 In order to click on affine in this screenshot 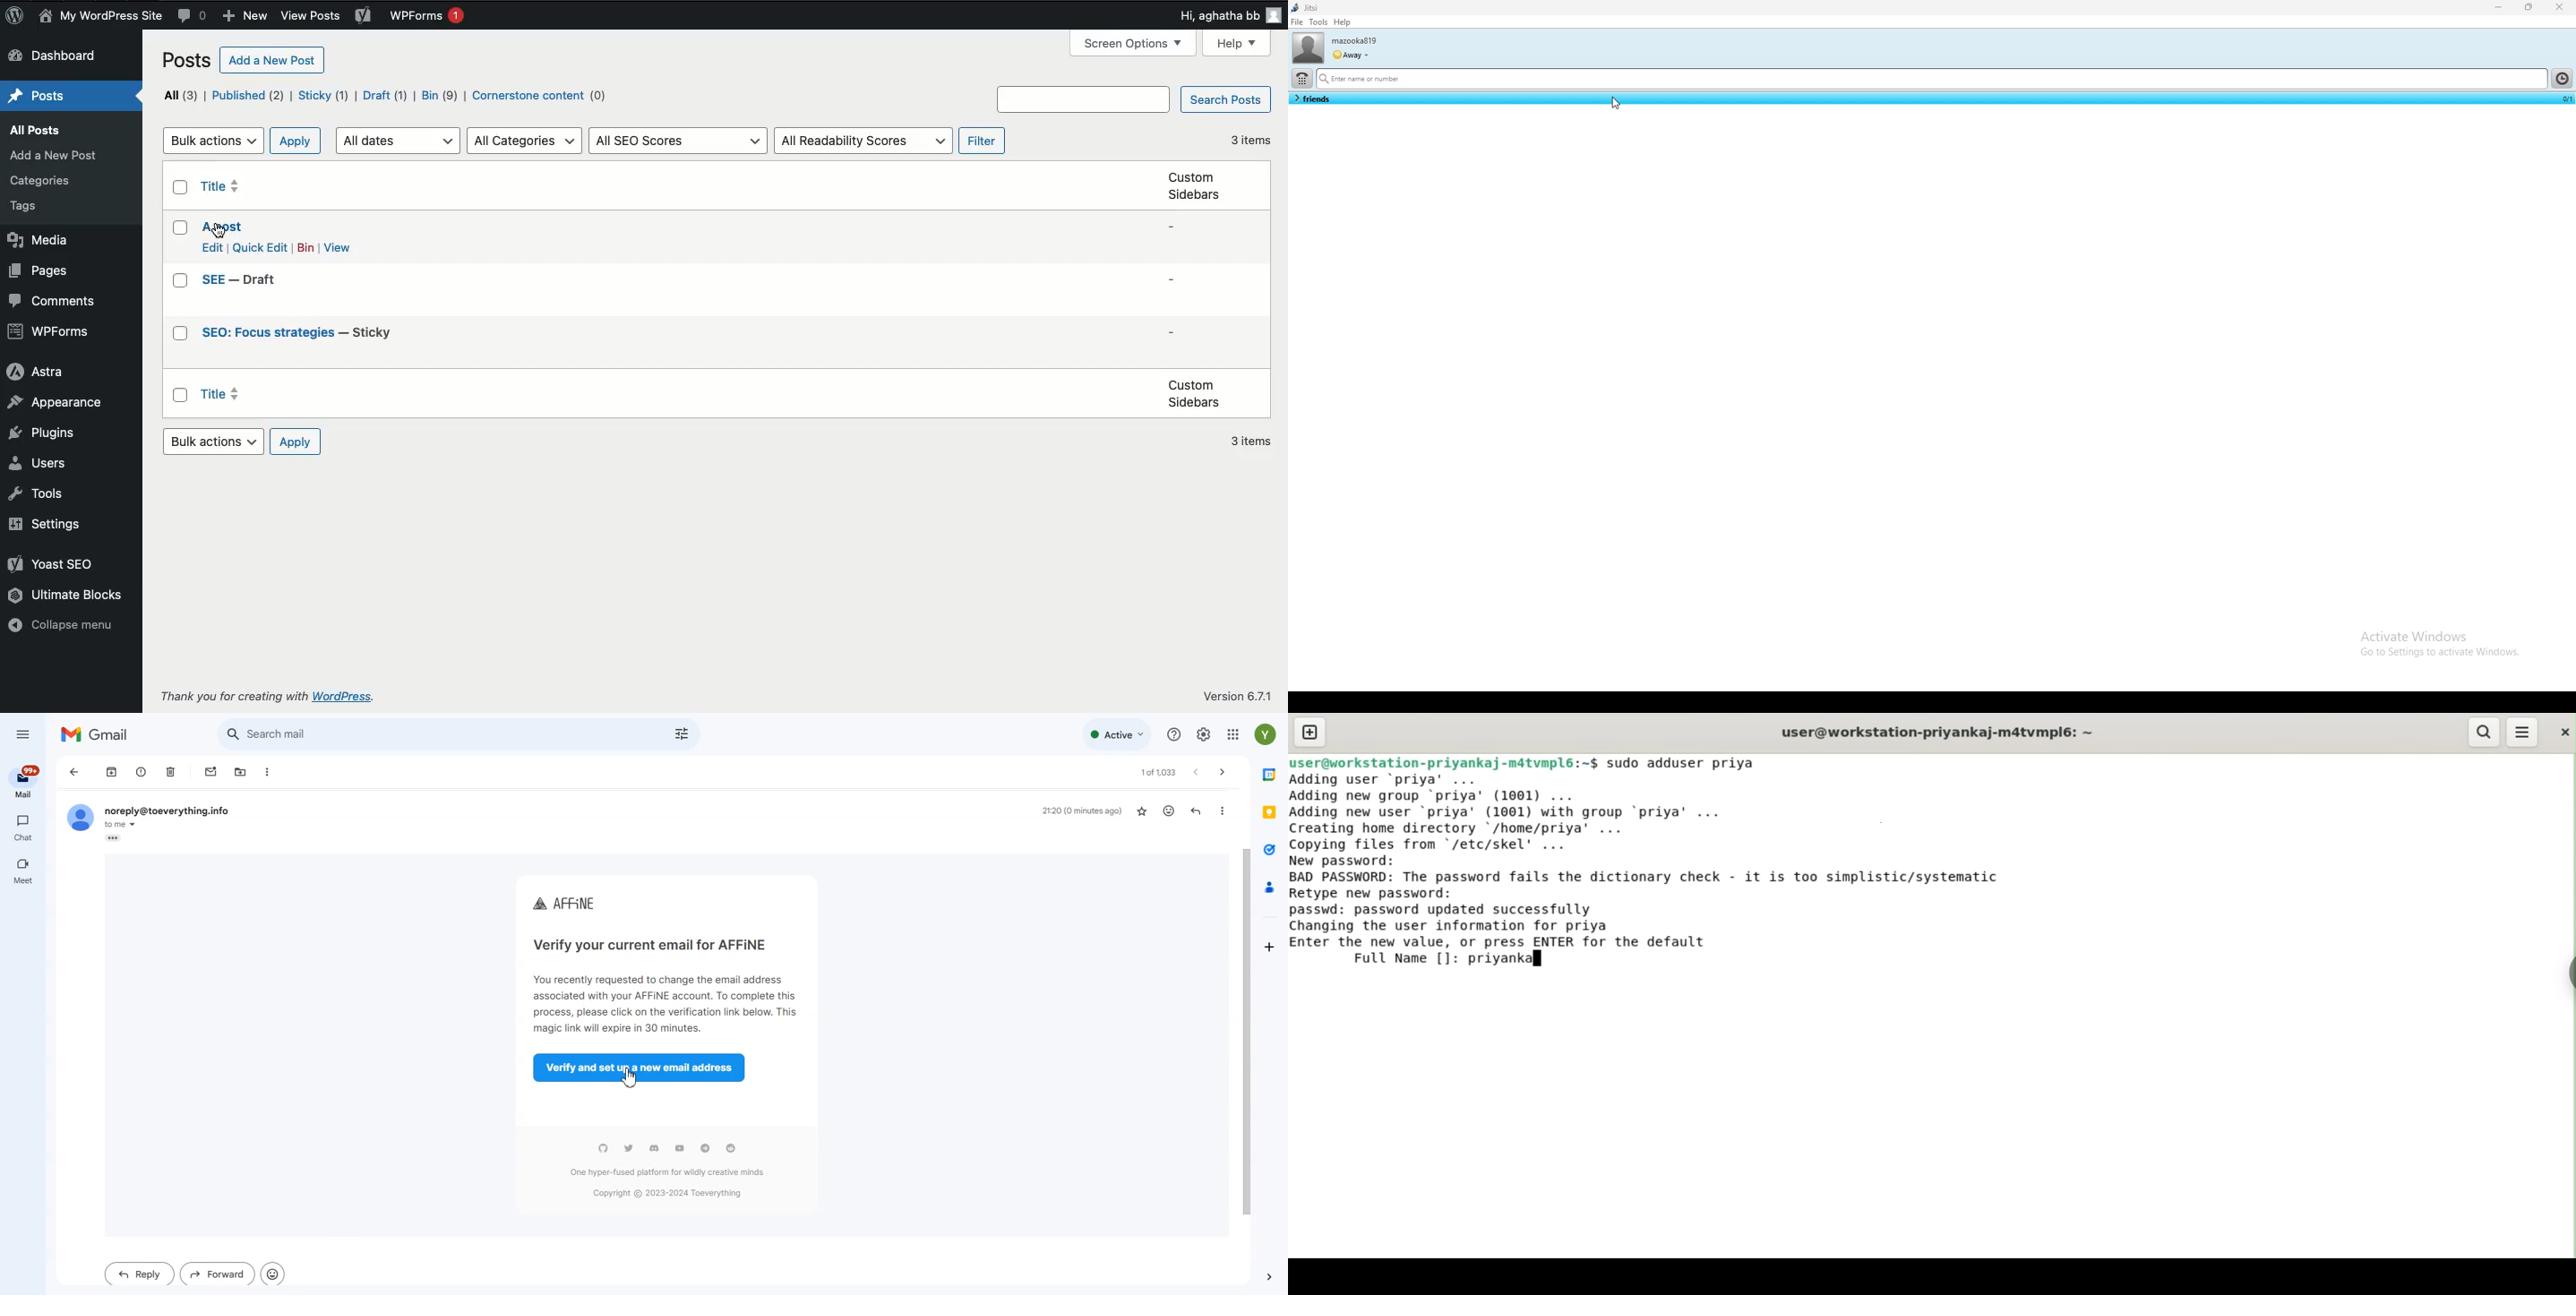, I will do `click(566, 905)`.